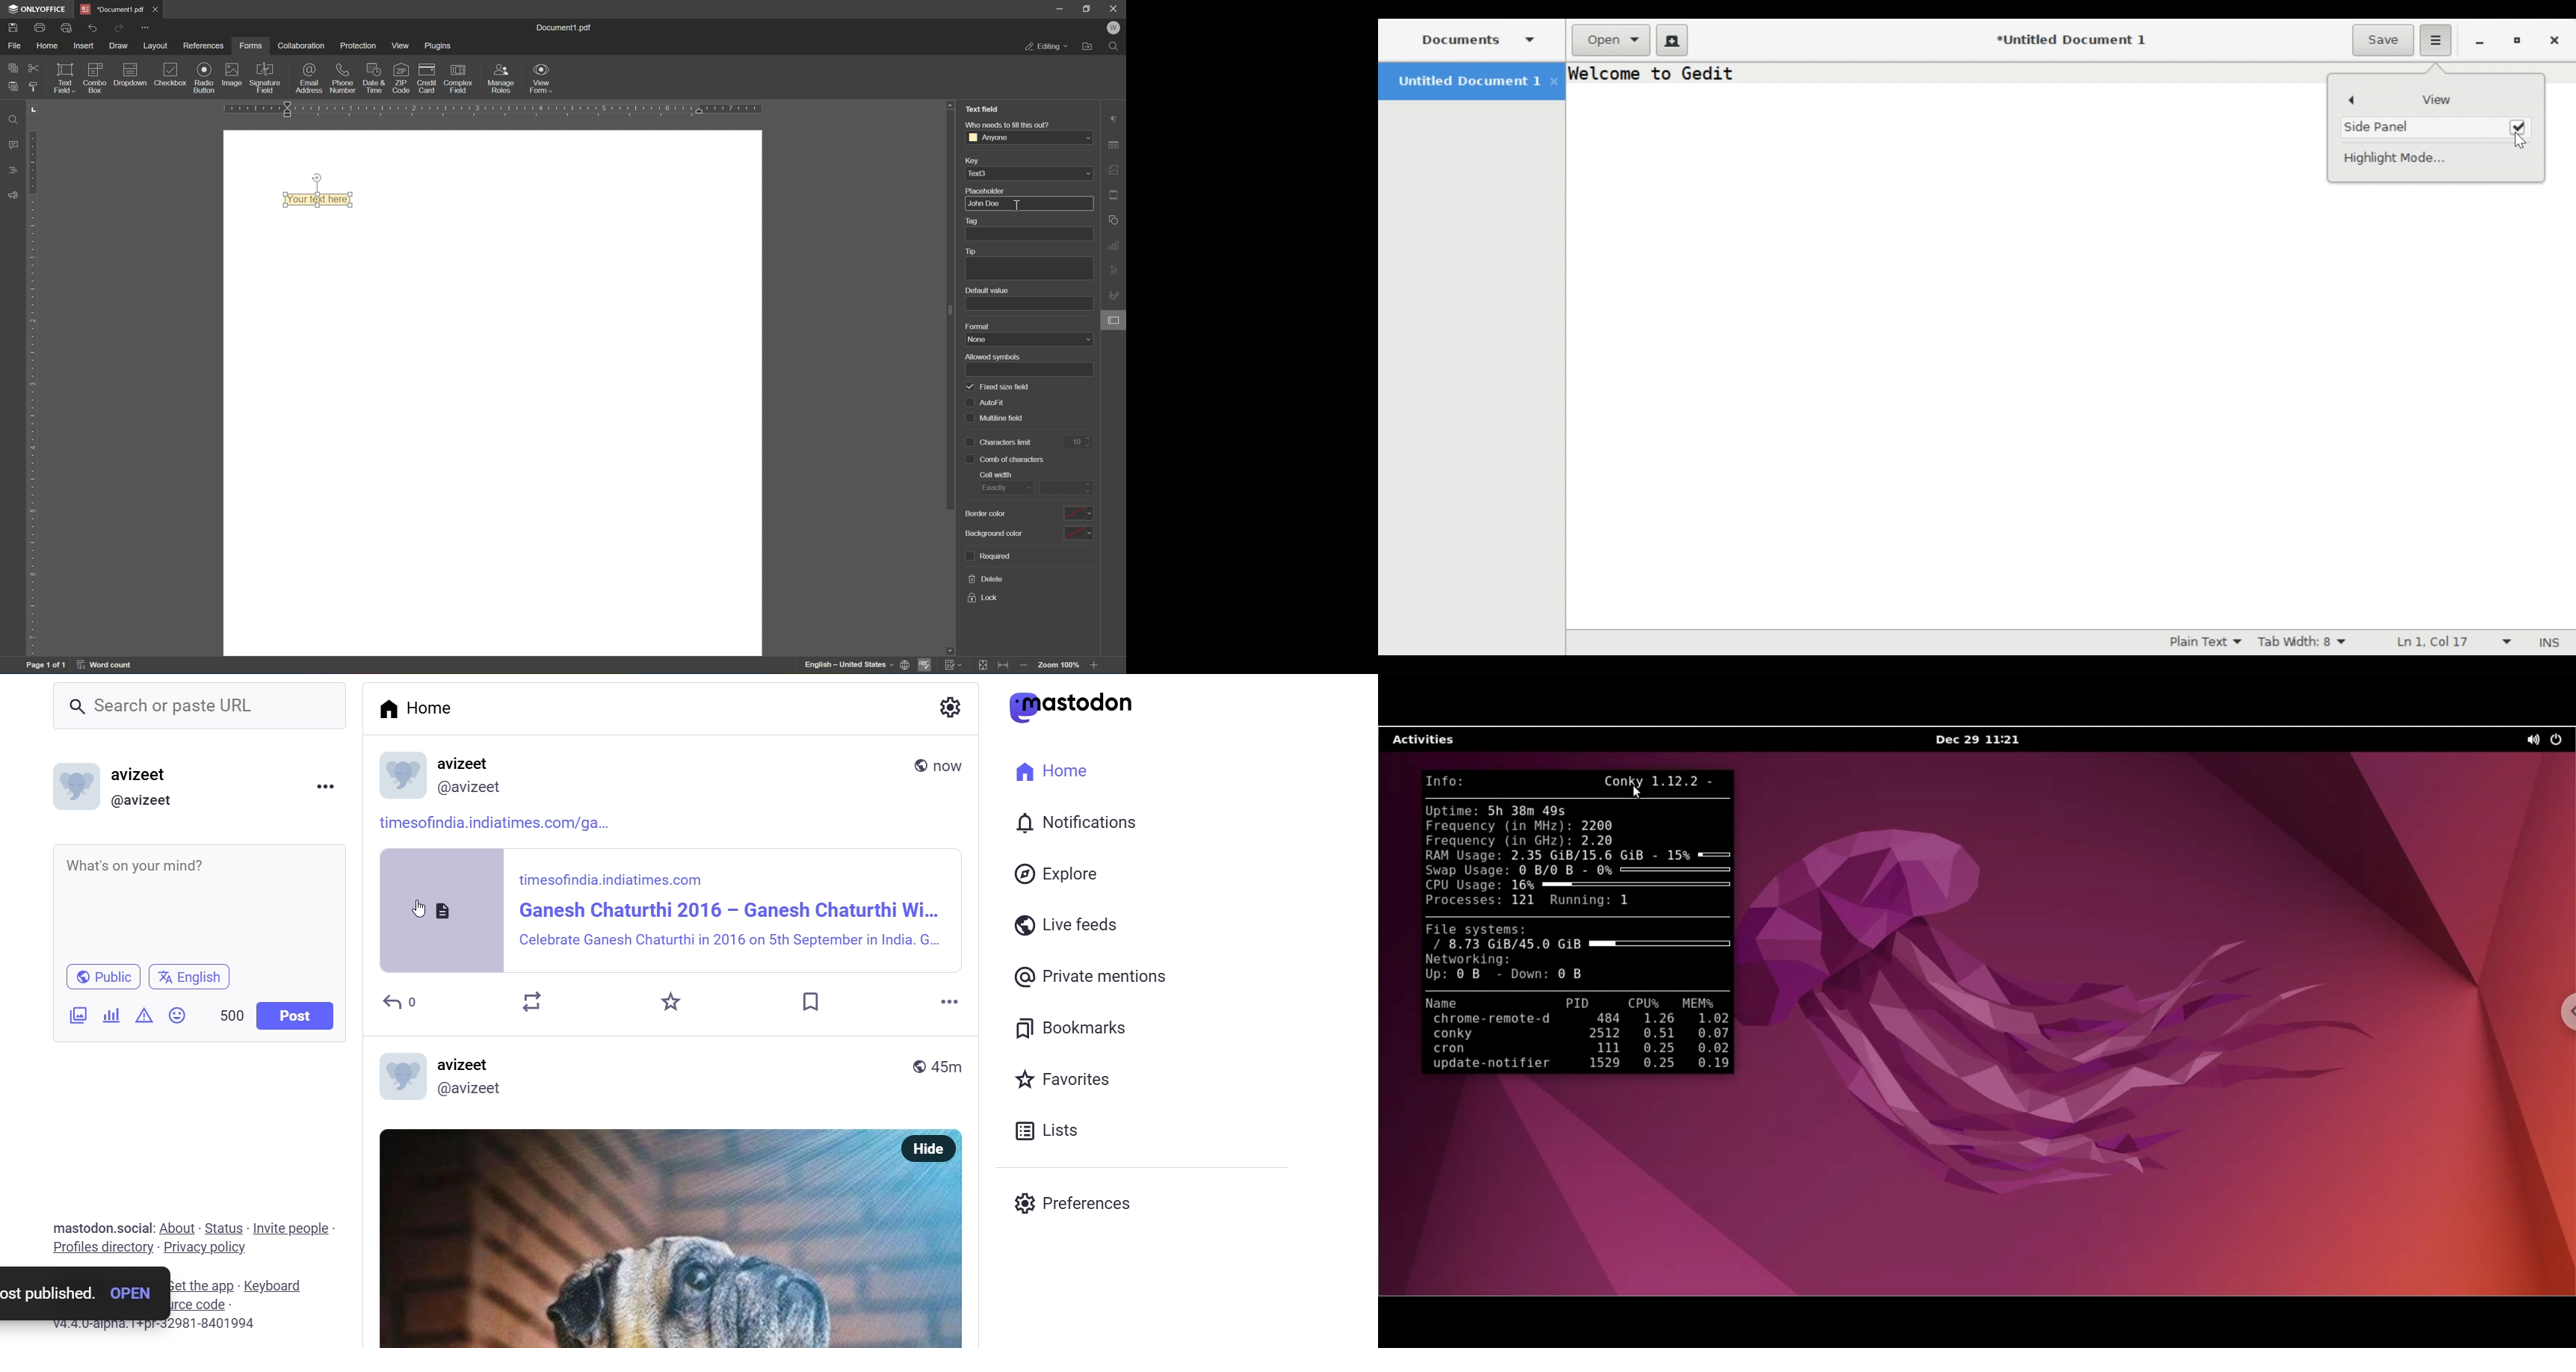 The image size is (2576, 1372). I want to click on collaboration, so click(304, 45).